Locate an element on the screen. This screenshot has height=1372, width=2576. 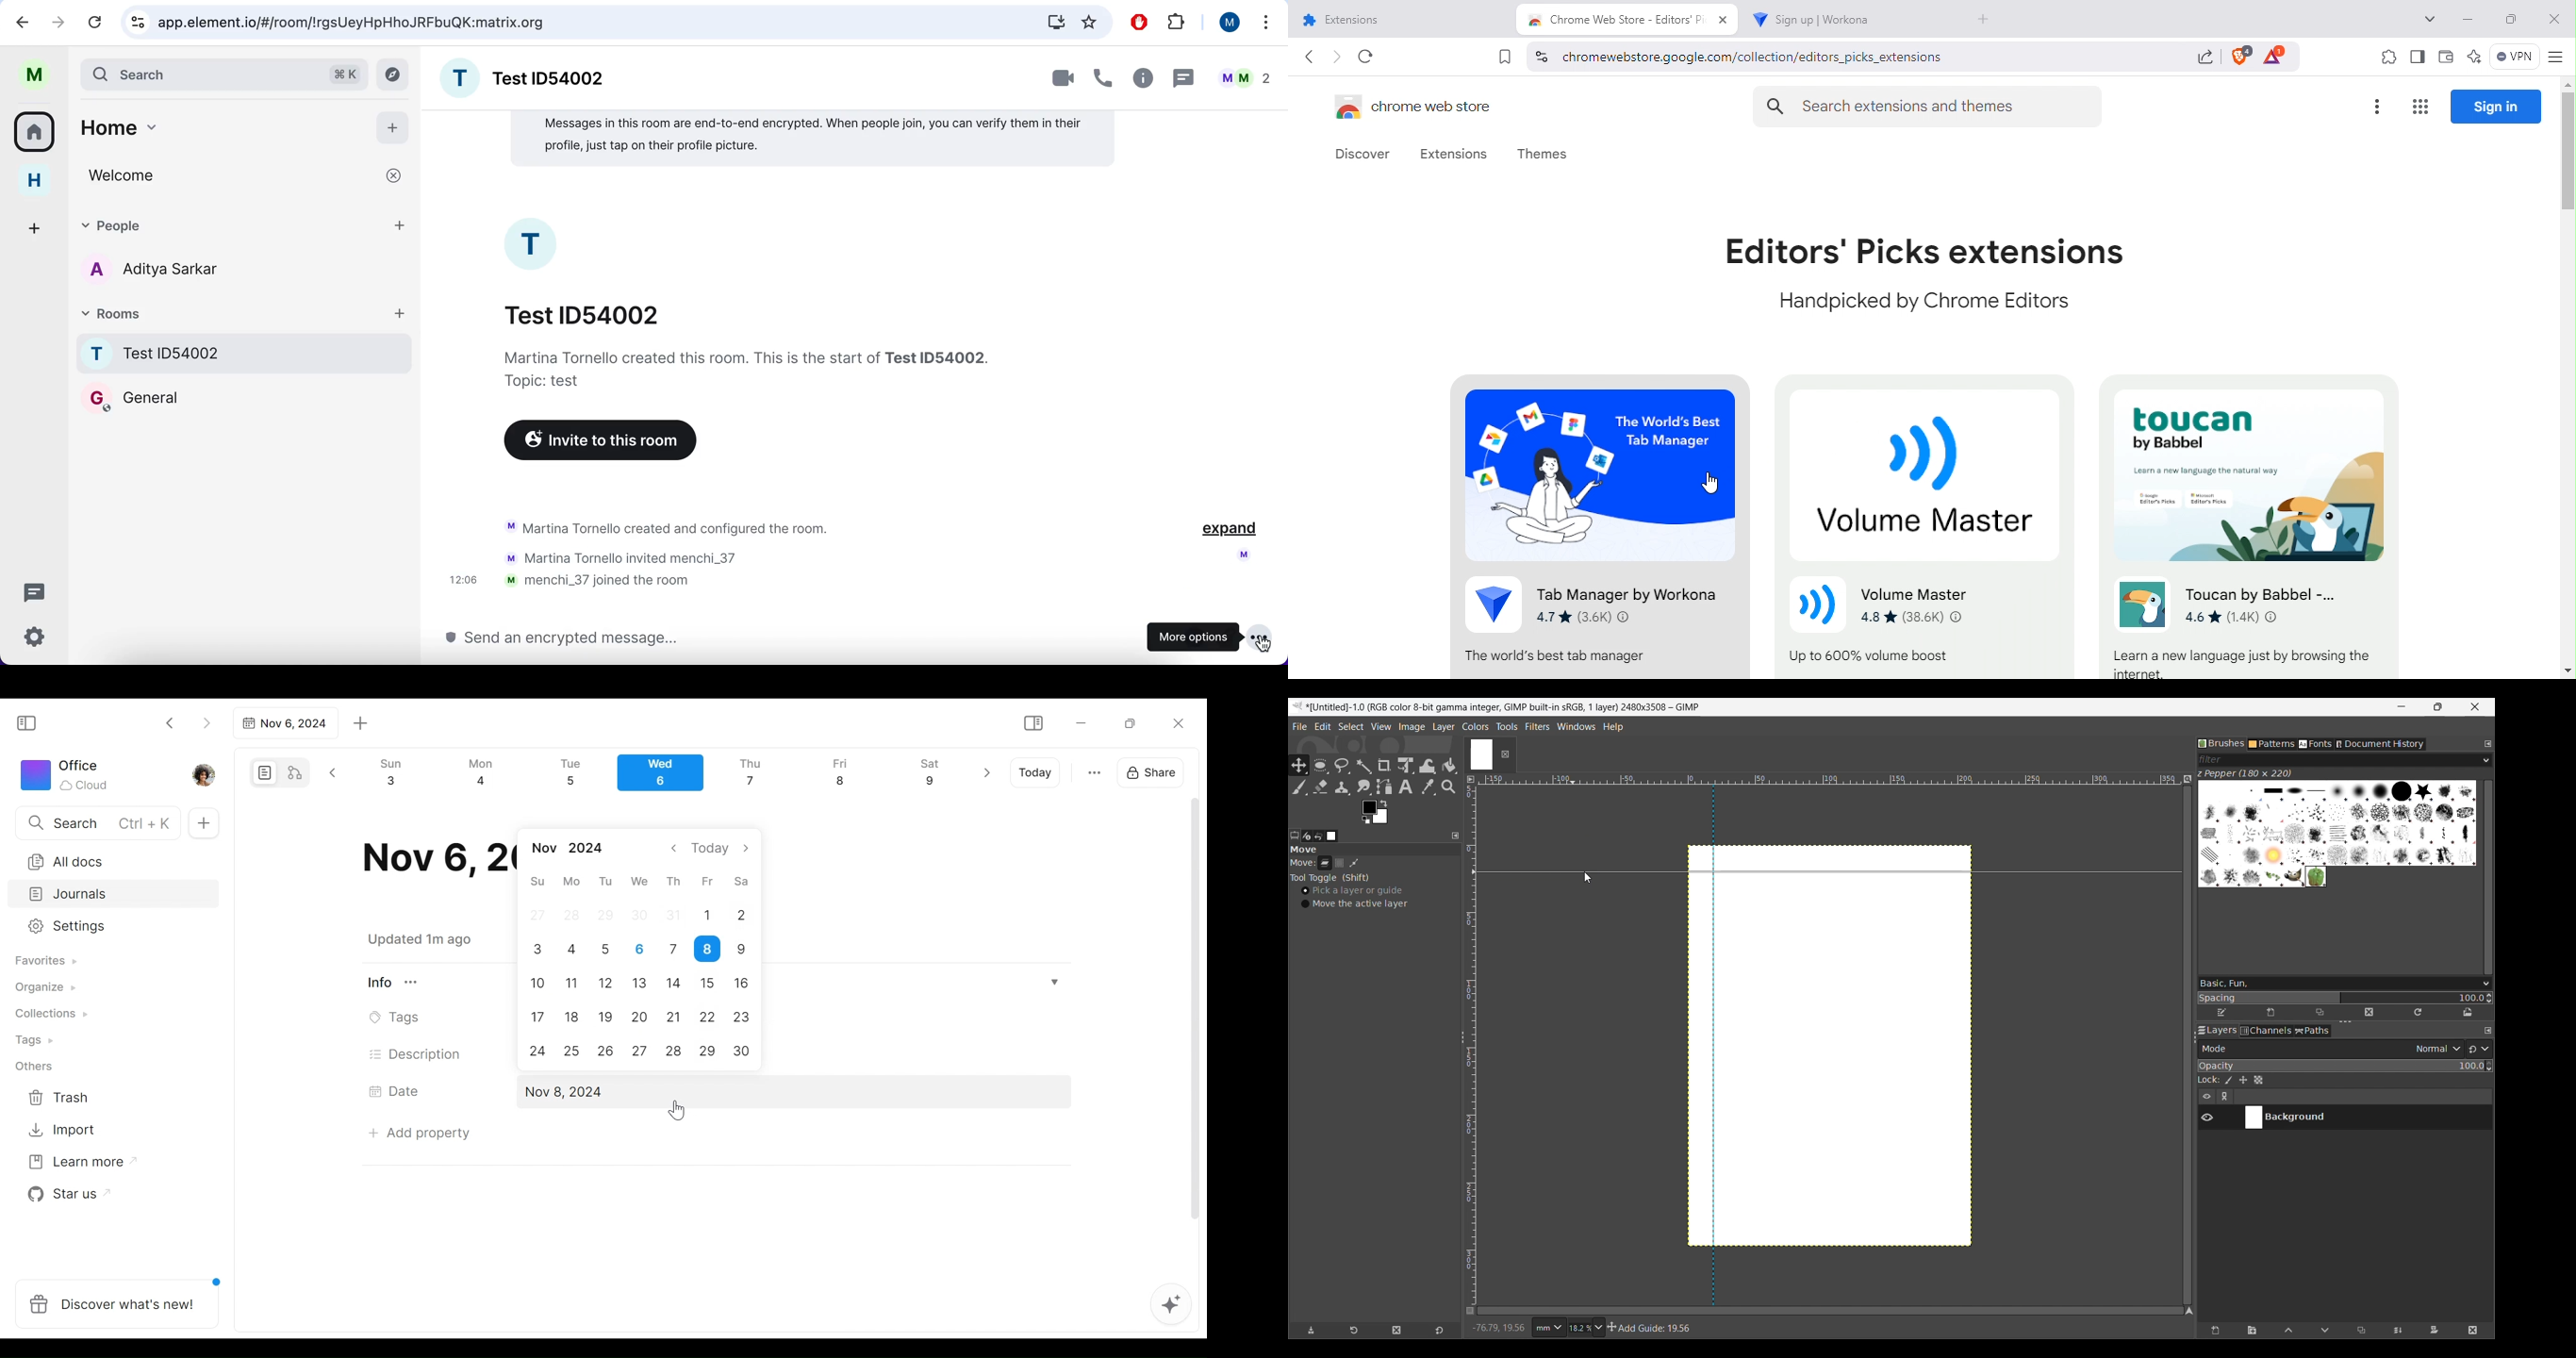
contacts is located at coordinates (146, 272).